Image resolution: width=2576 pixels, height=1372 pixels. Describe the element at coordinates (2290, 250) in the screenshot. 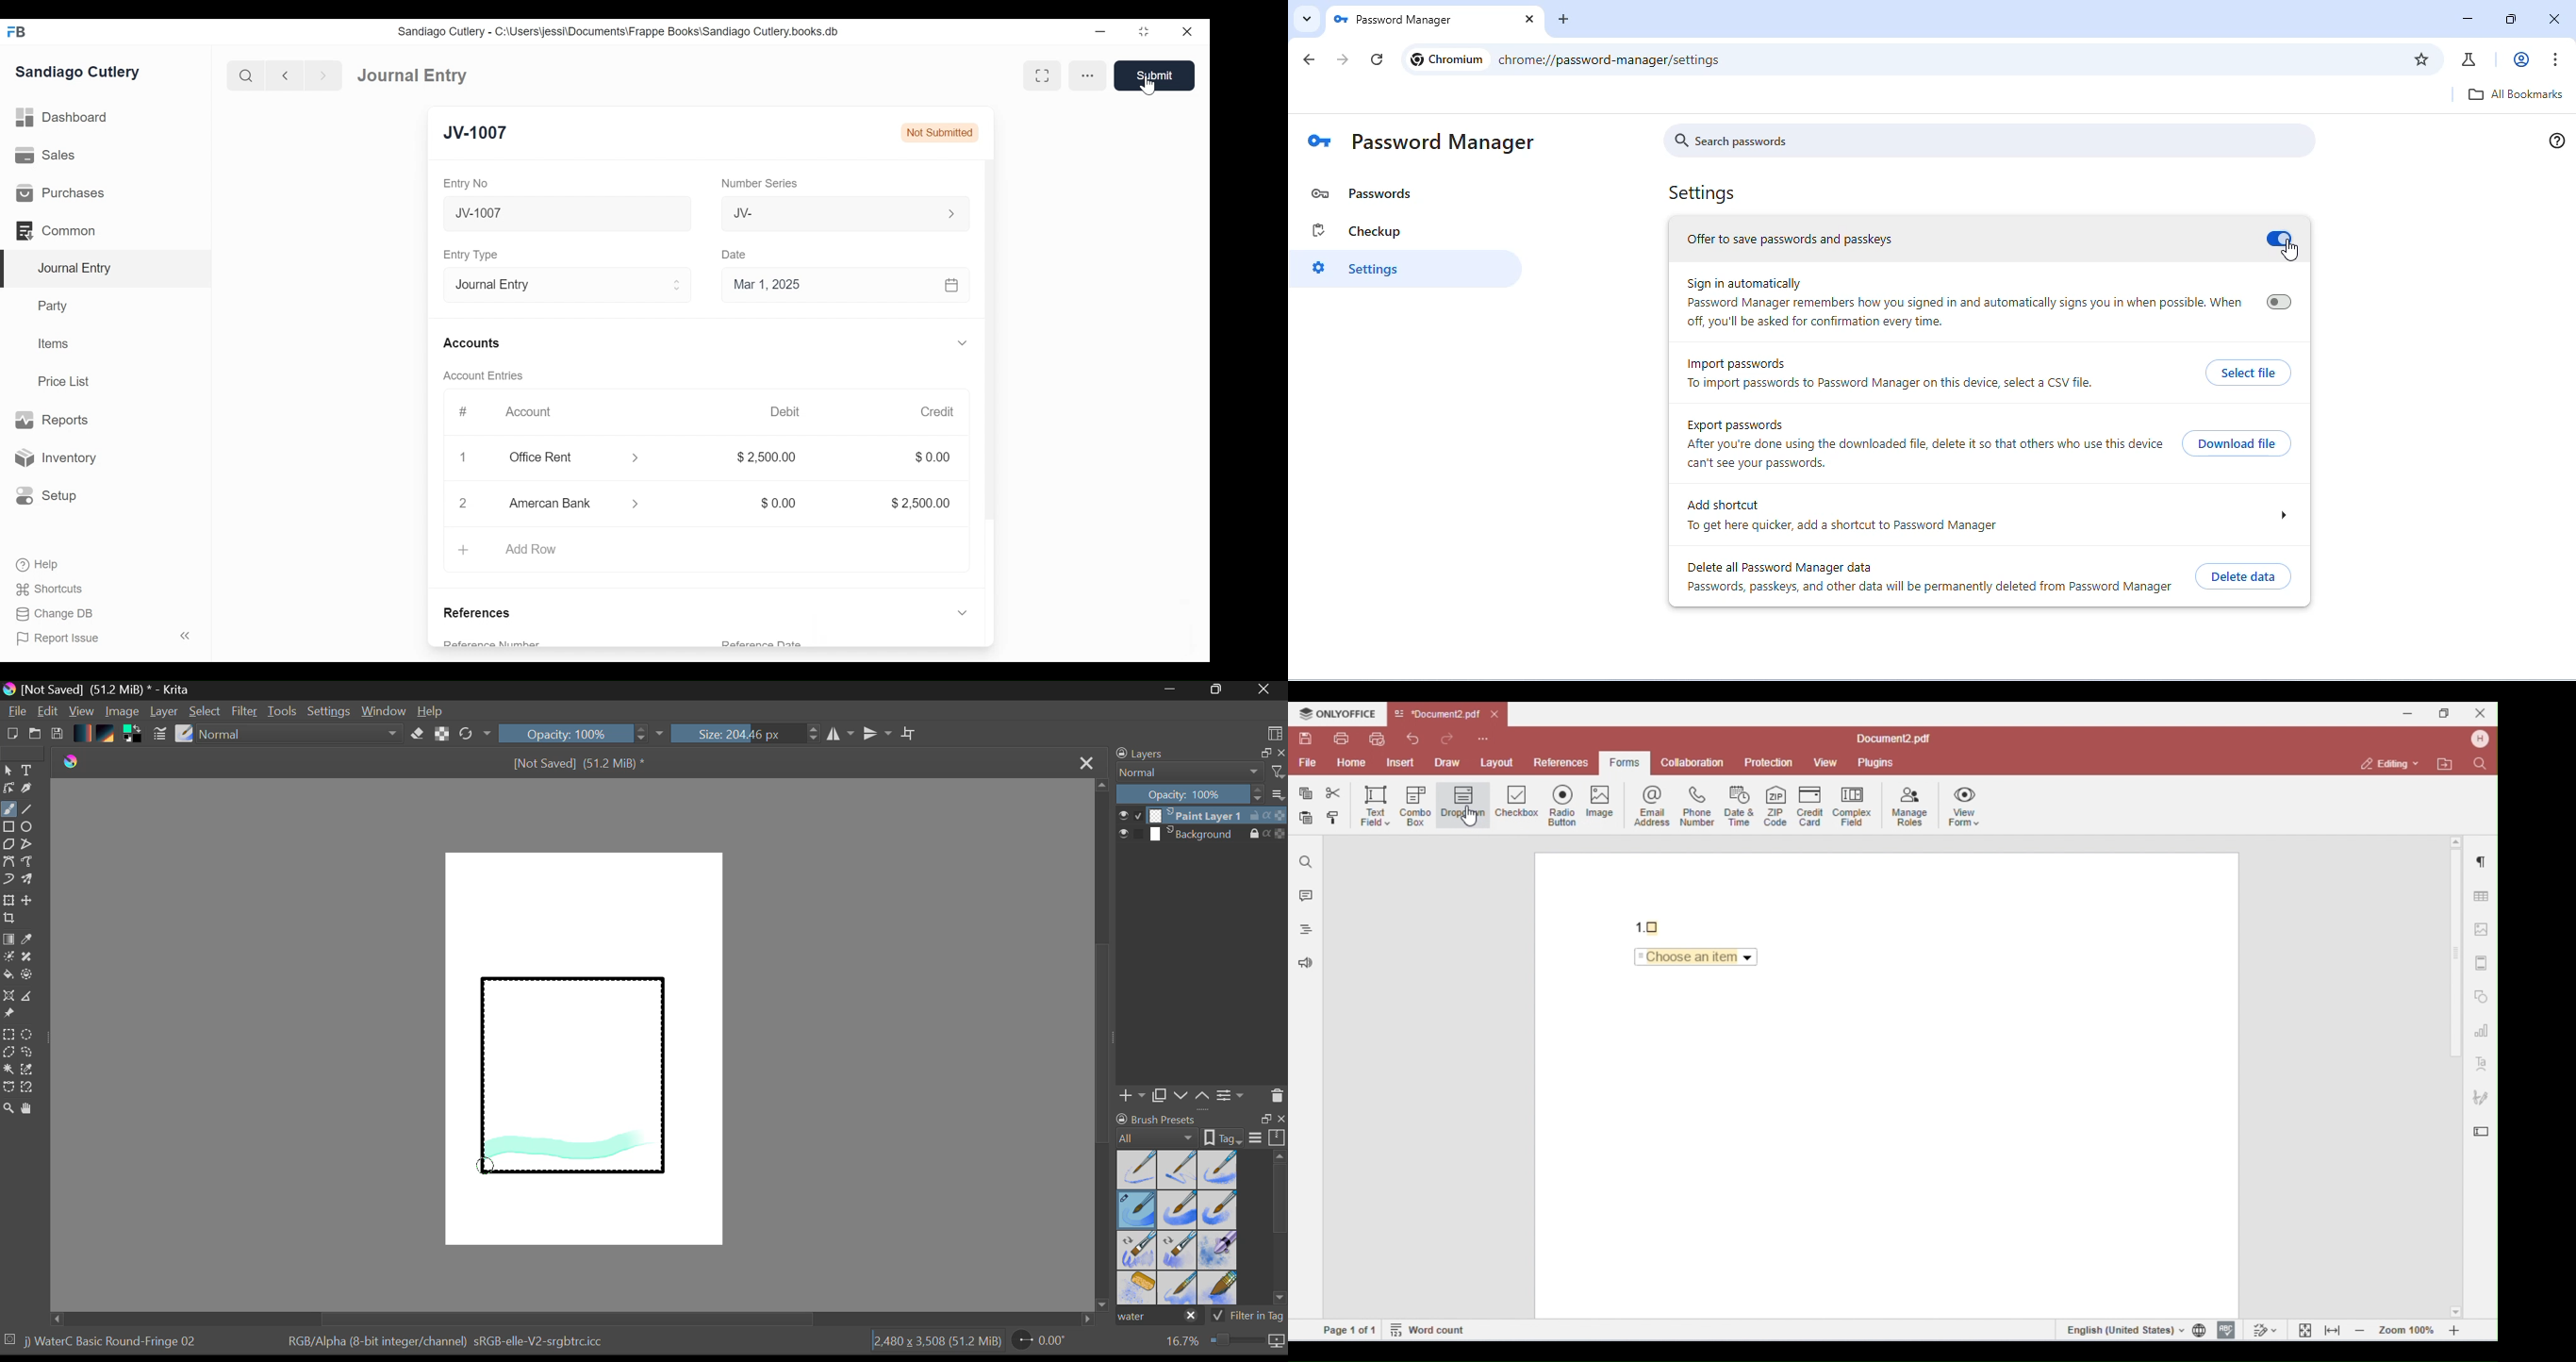

I see `cursor` at that location.